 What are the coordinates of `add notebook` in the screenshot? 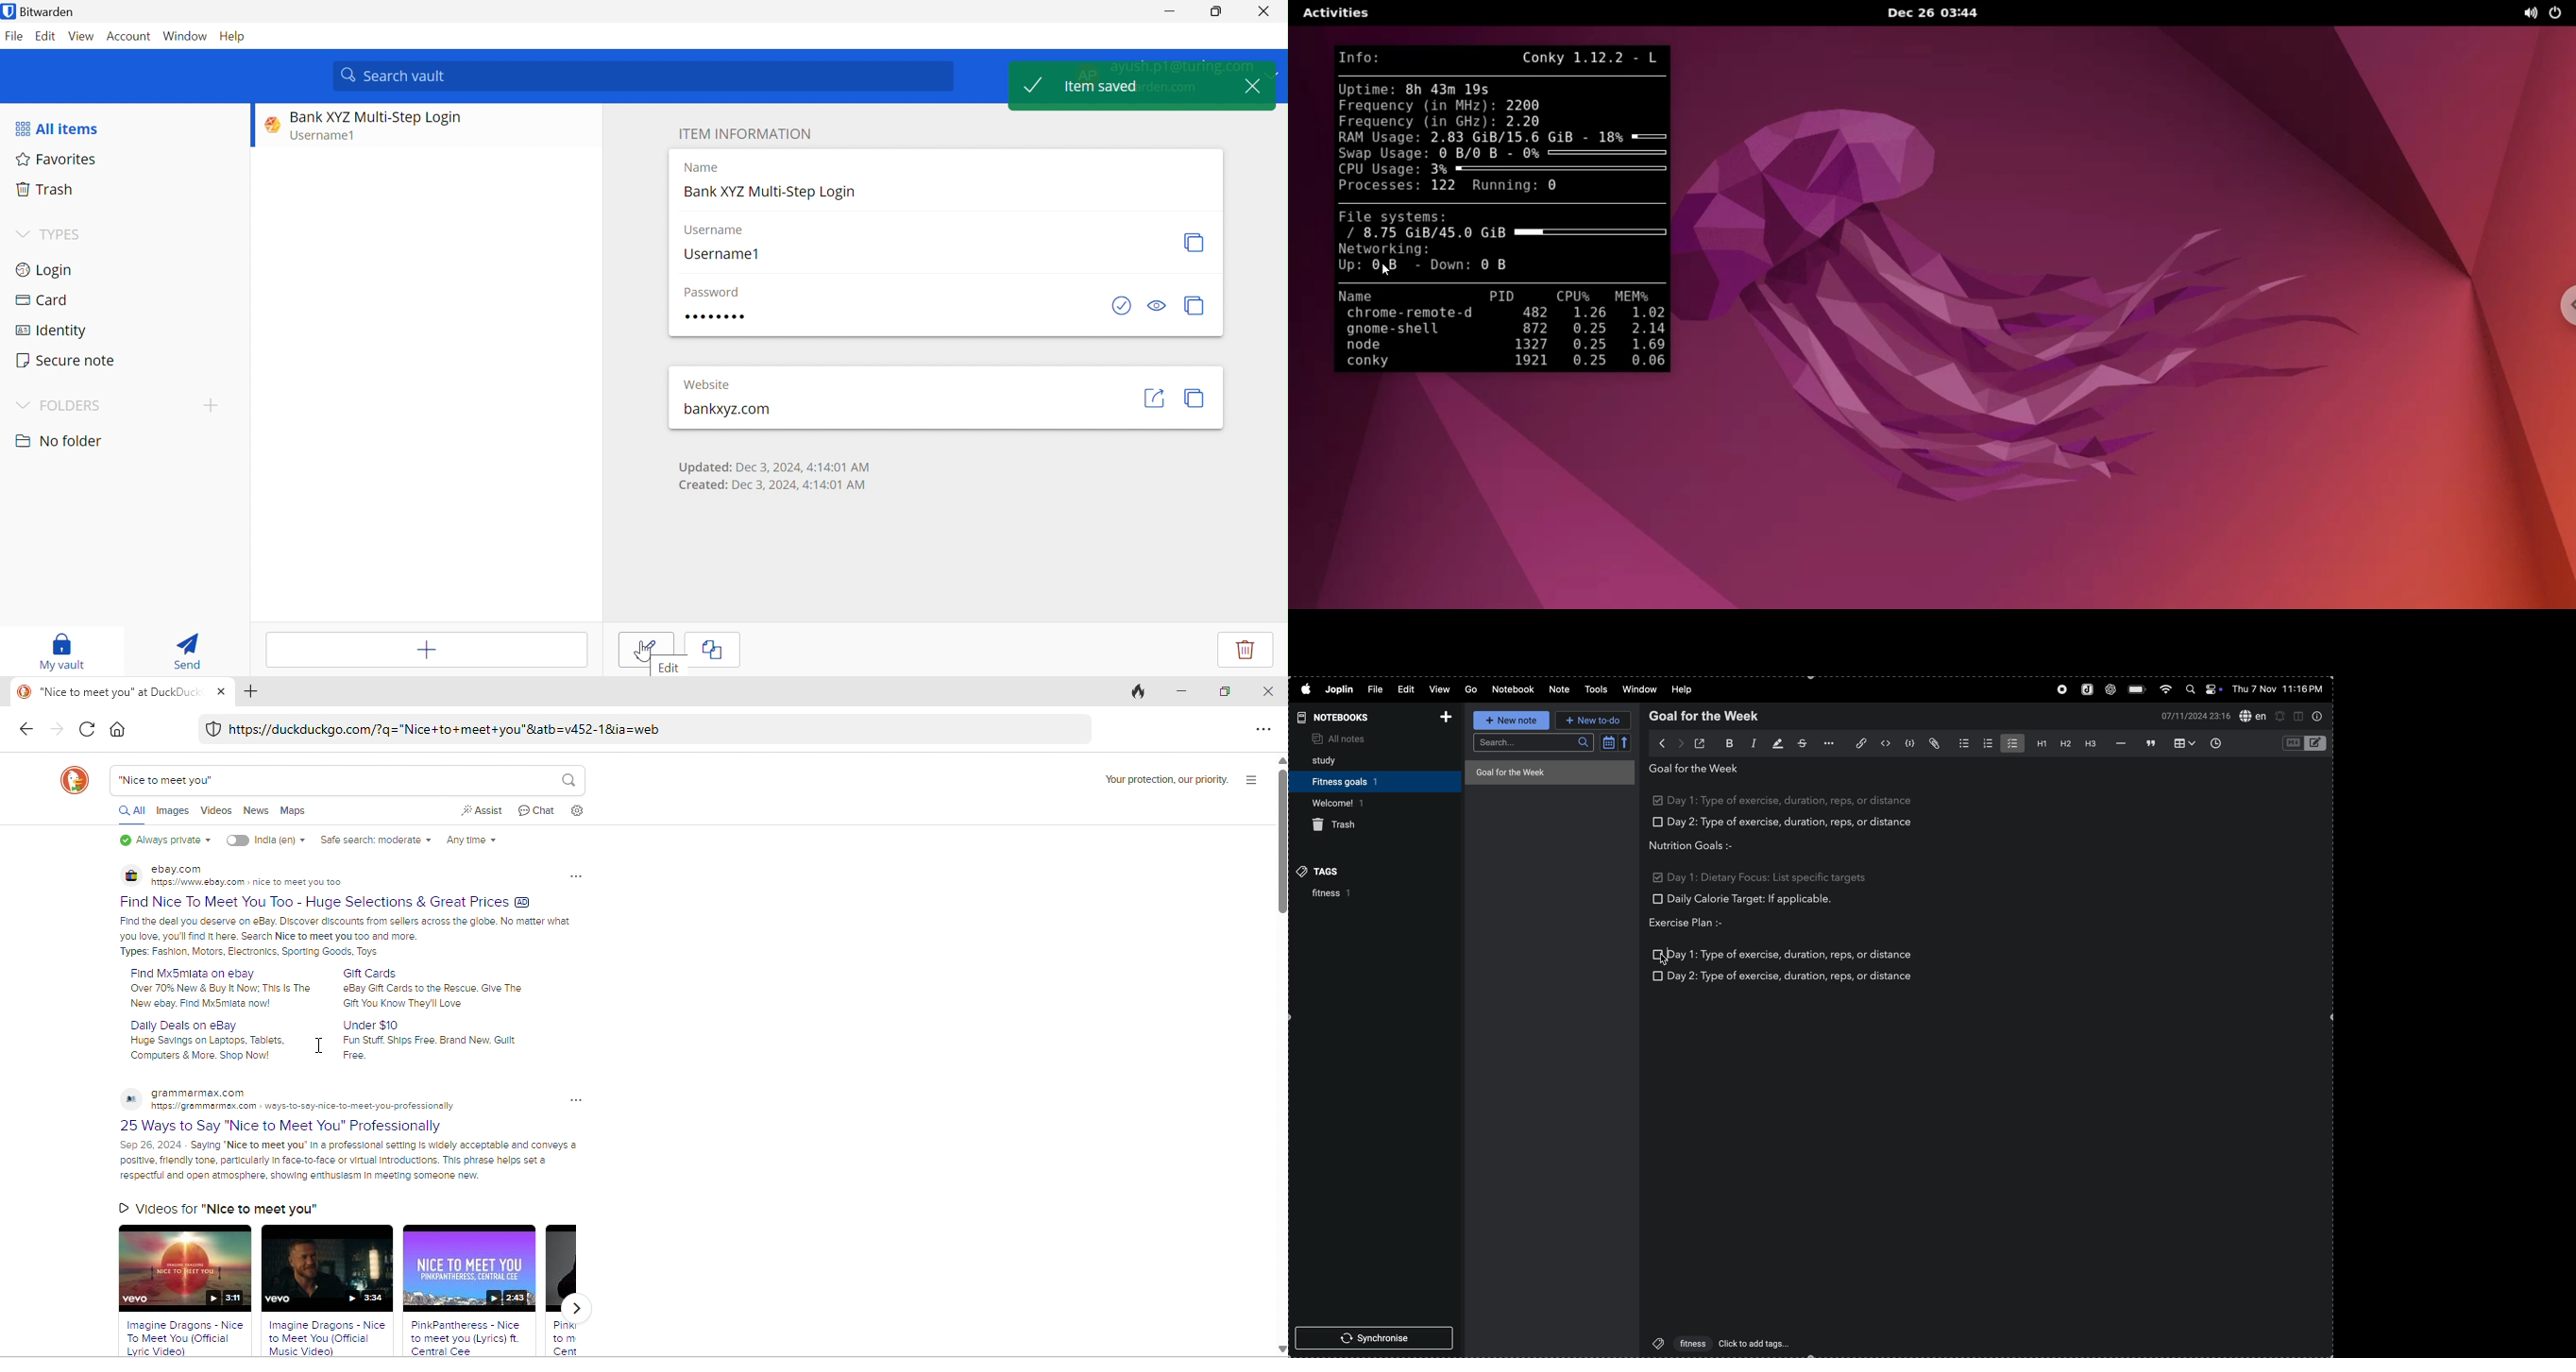 It's located at (1442, 716).